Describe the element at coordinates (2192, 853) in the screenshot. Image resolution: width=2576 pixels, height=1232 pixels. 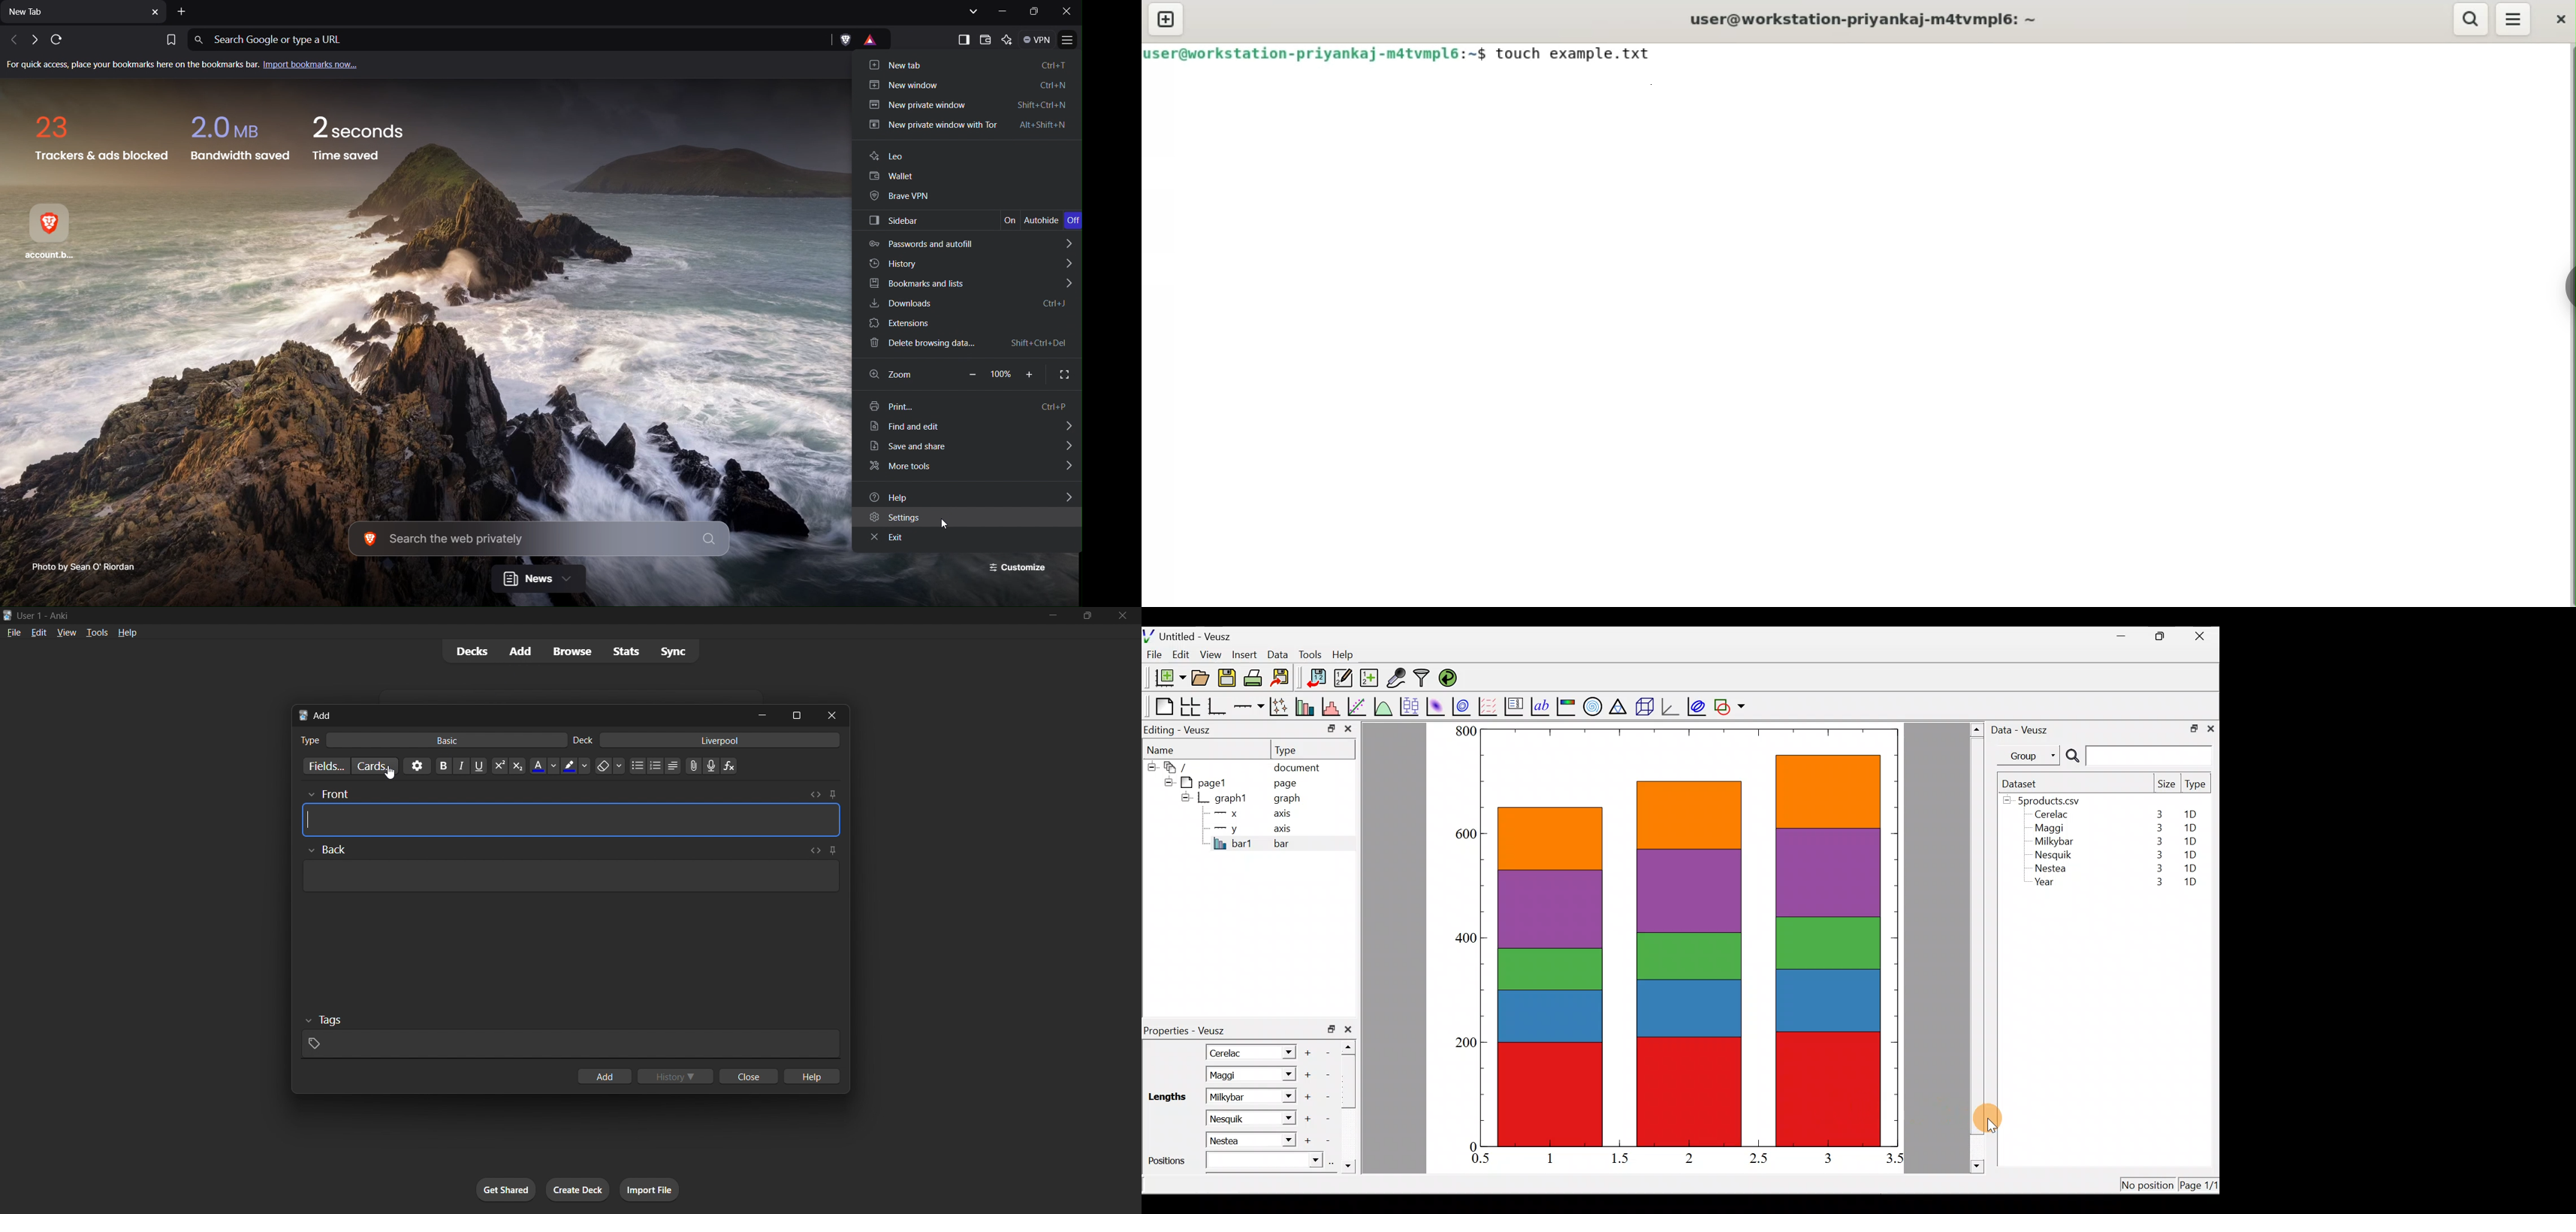
I see `1D` at that location.